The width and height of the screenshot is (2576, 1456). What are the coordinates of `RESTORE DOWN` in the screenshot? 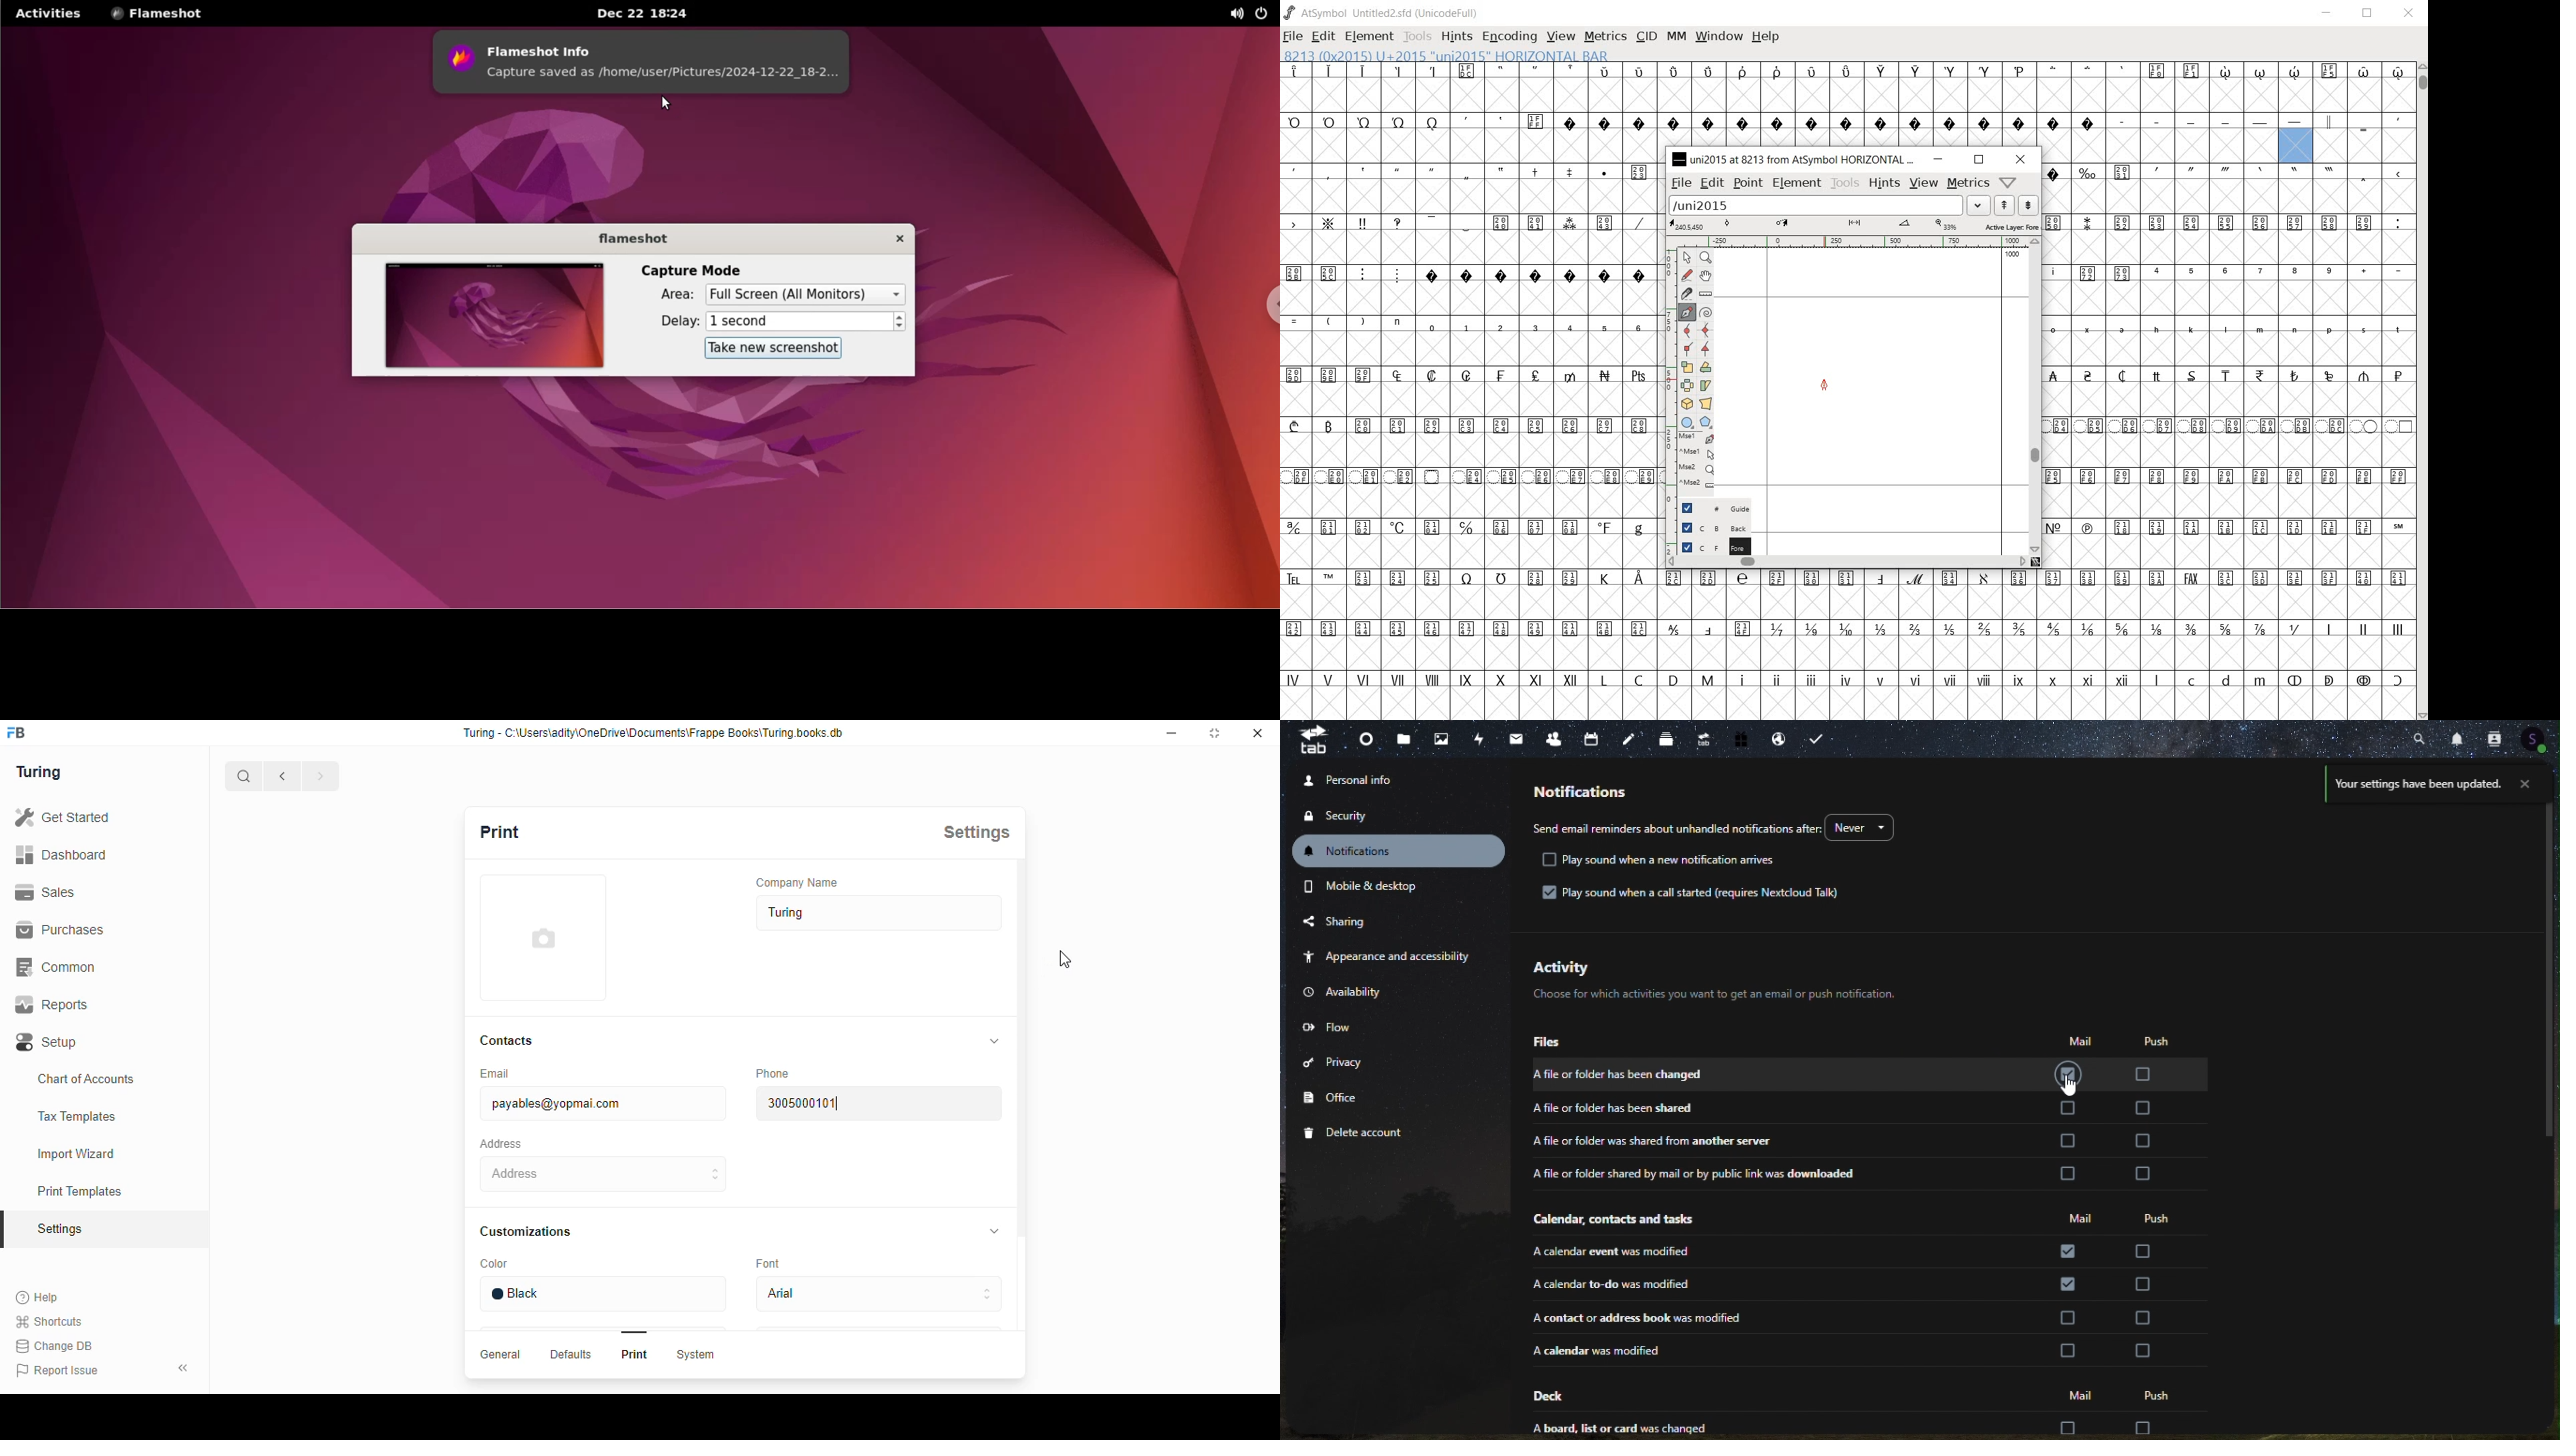 It's located at (2370, 14).